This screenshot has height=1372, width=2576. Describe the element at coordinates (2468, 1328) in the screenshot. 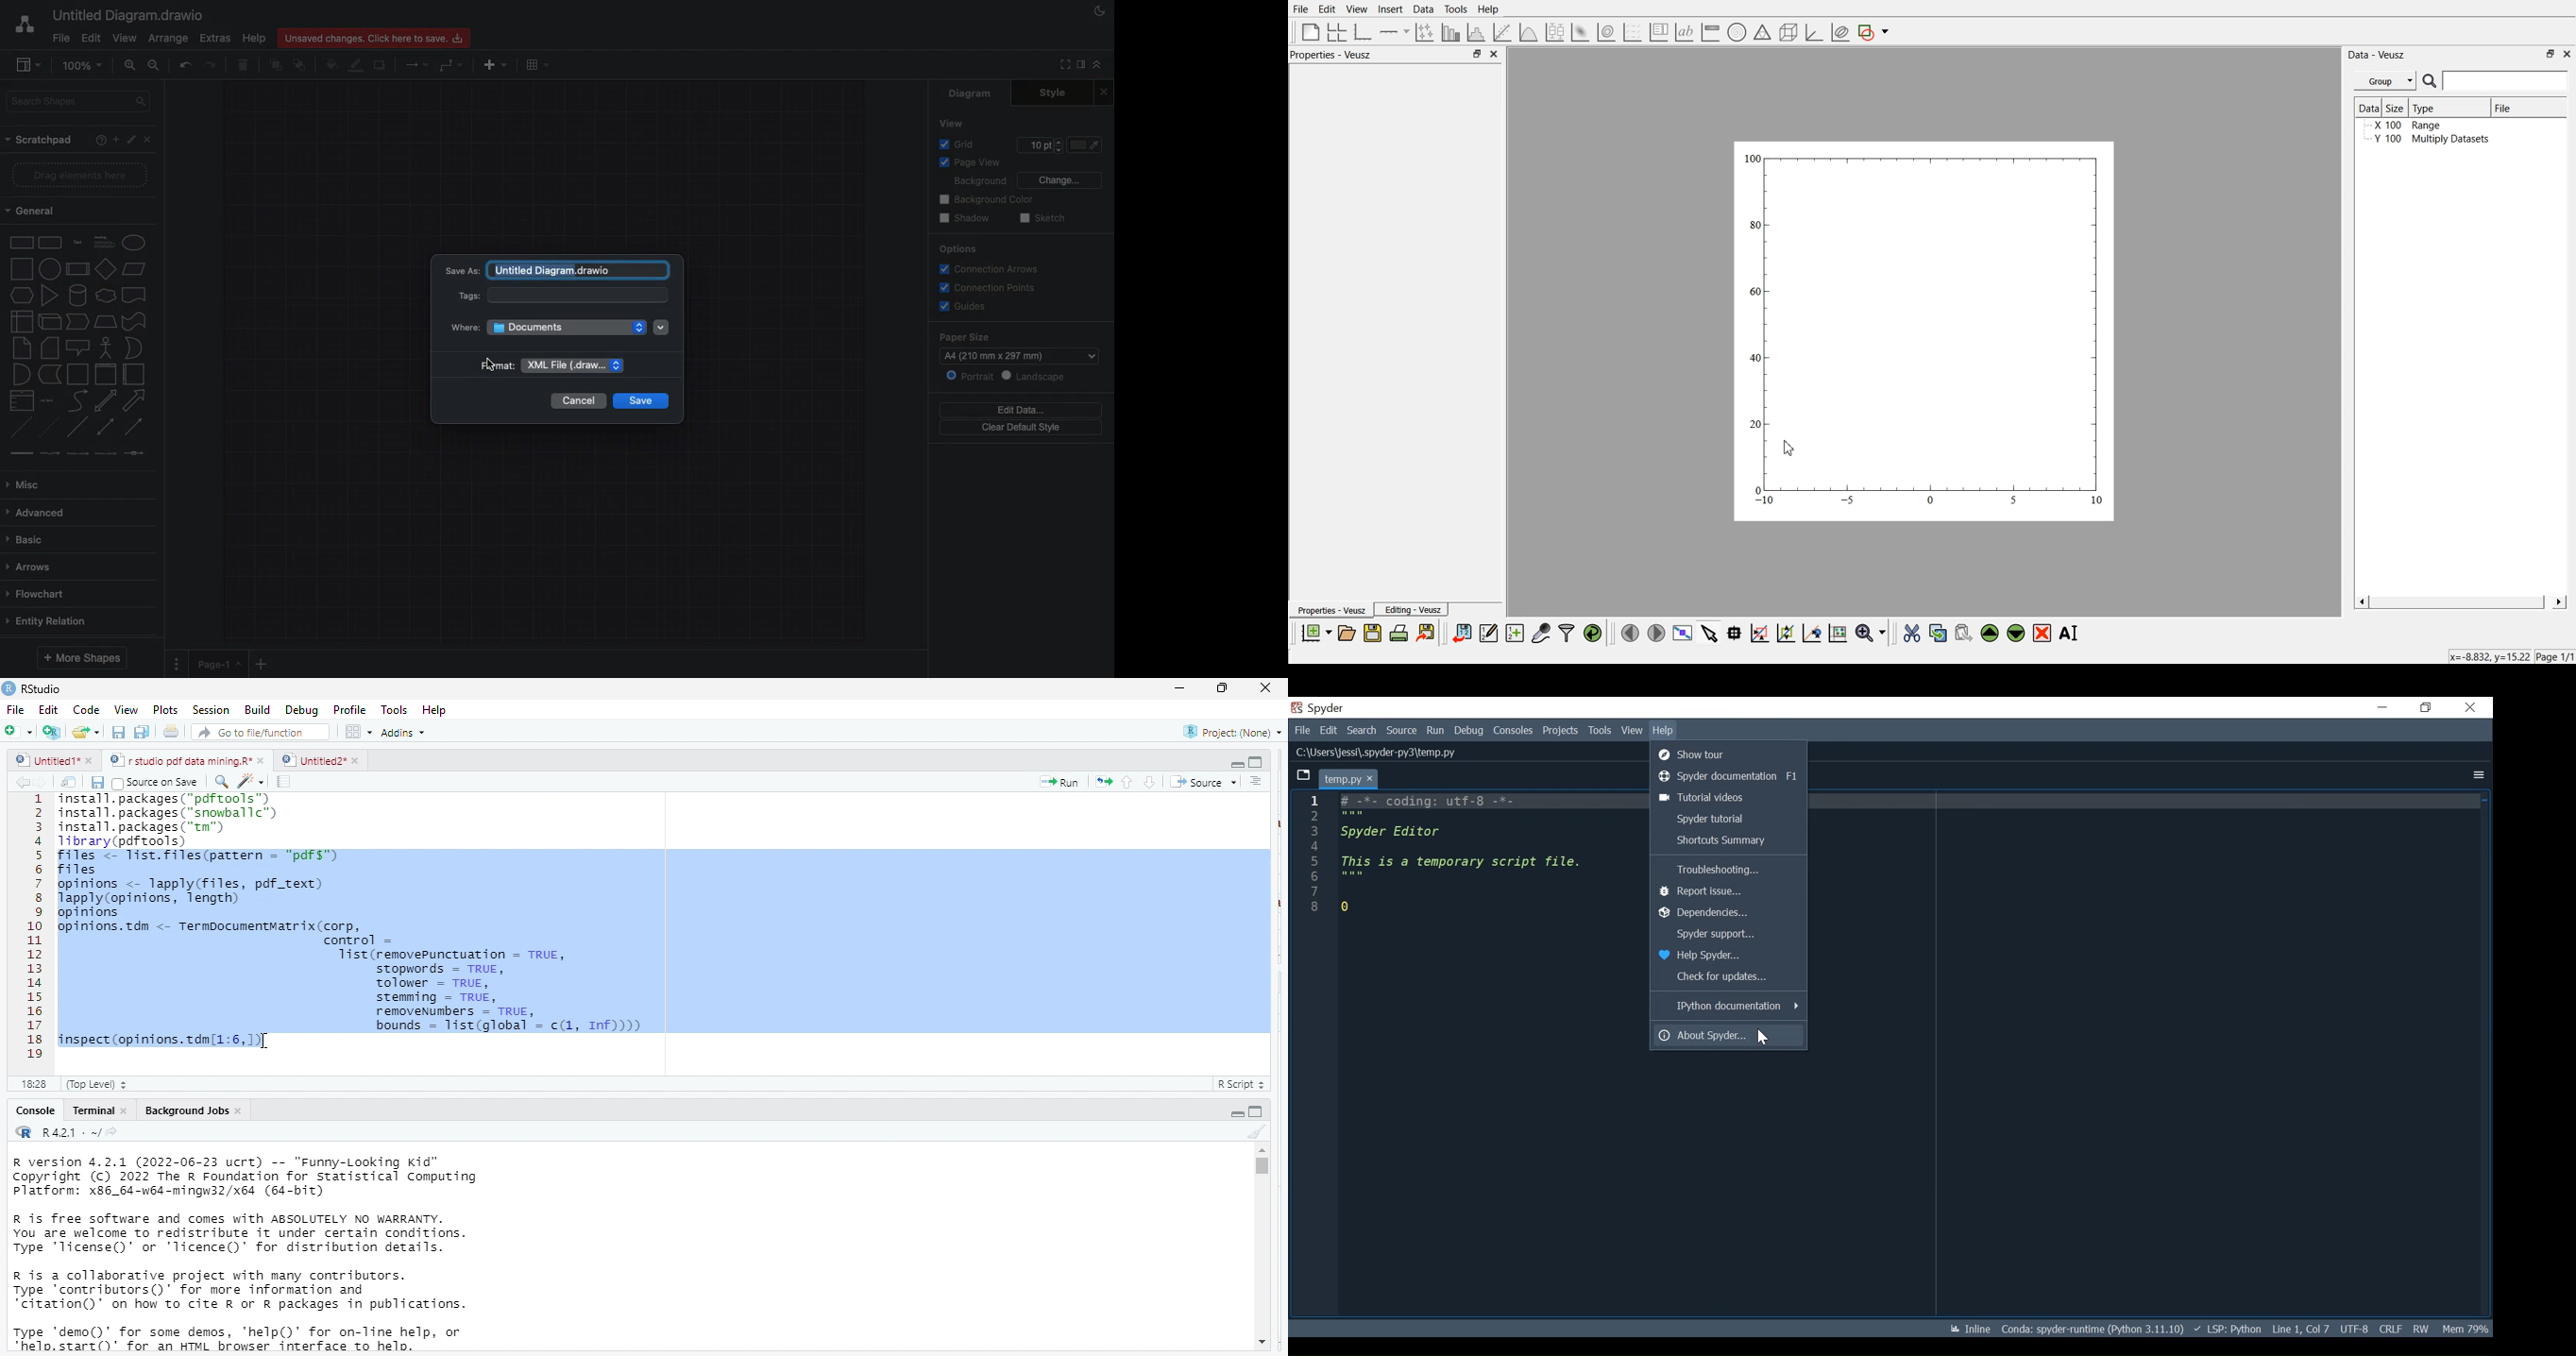

I see `‘Mem 80%` at that location.